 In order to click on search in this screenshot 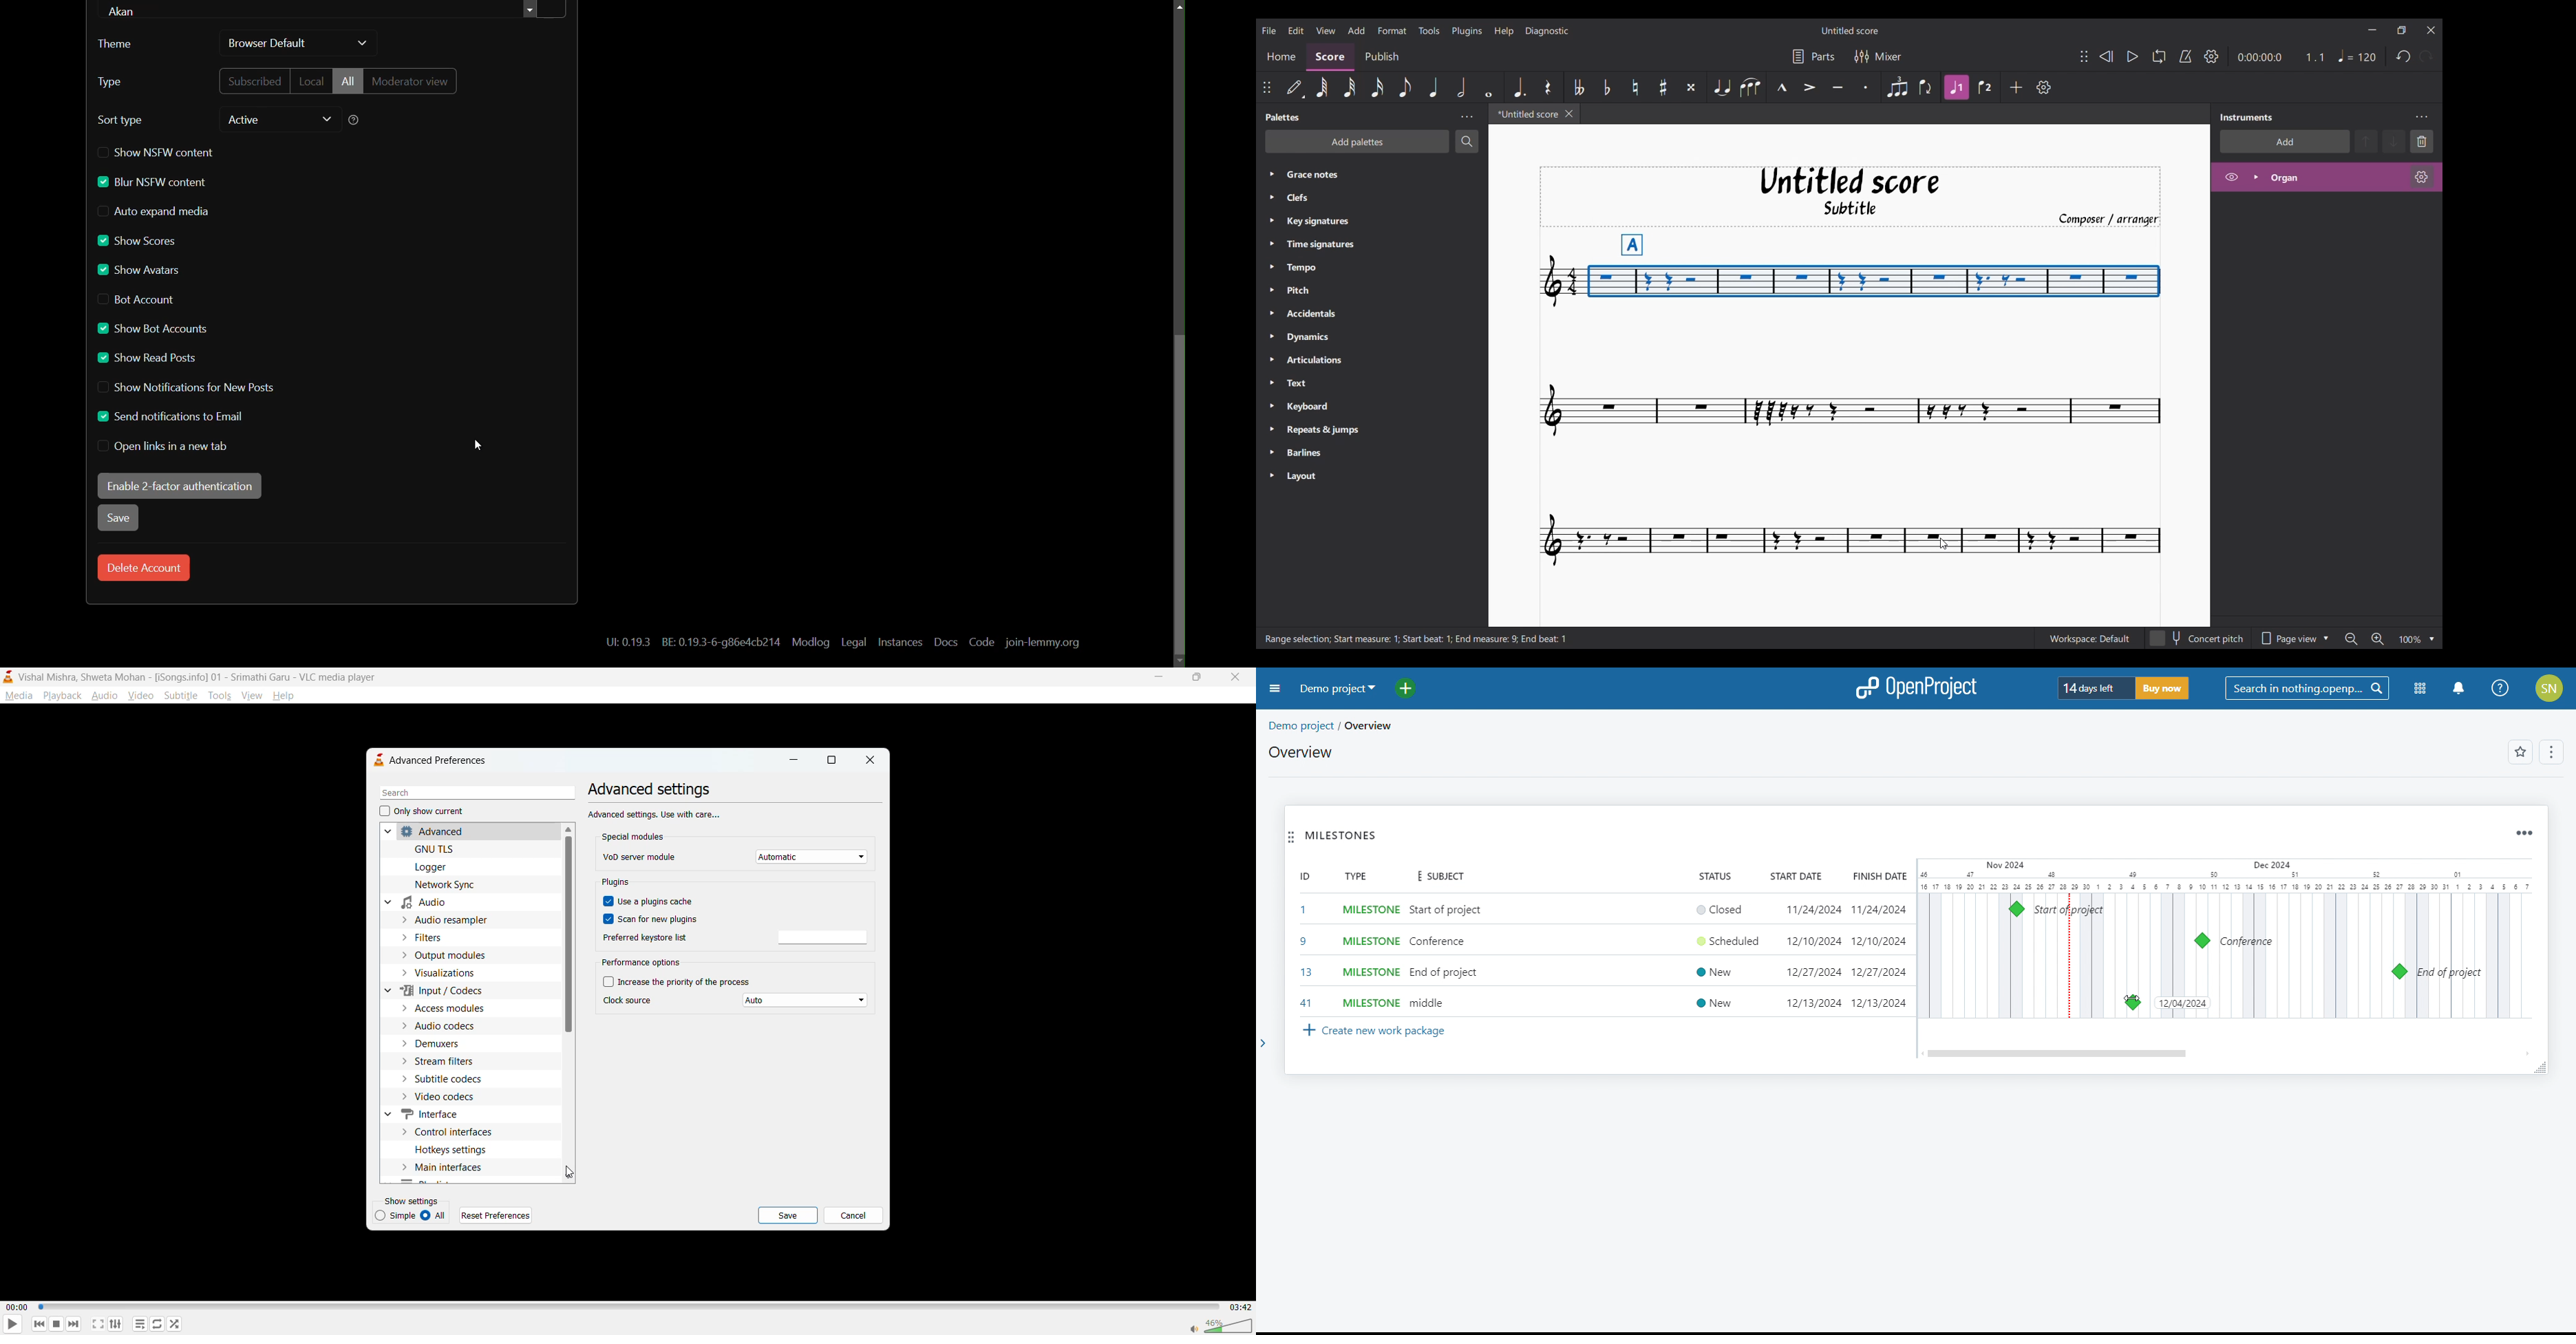, I will do `click(2306, 688)`.